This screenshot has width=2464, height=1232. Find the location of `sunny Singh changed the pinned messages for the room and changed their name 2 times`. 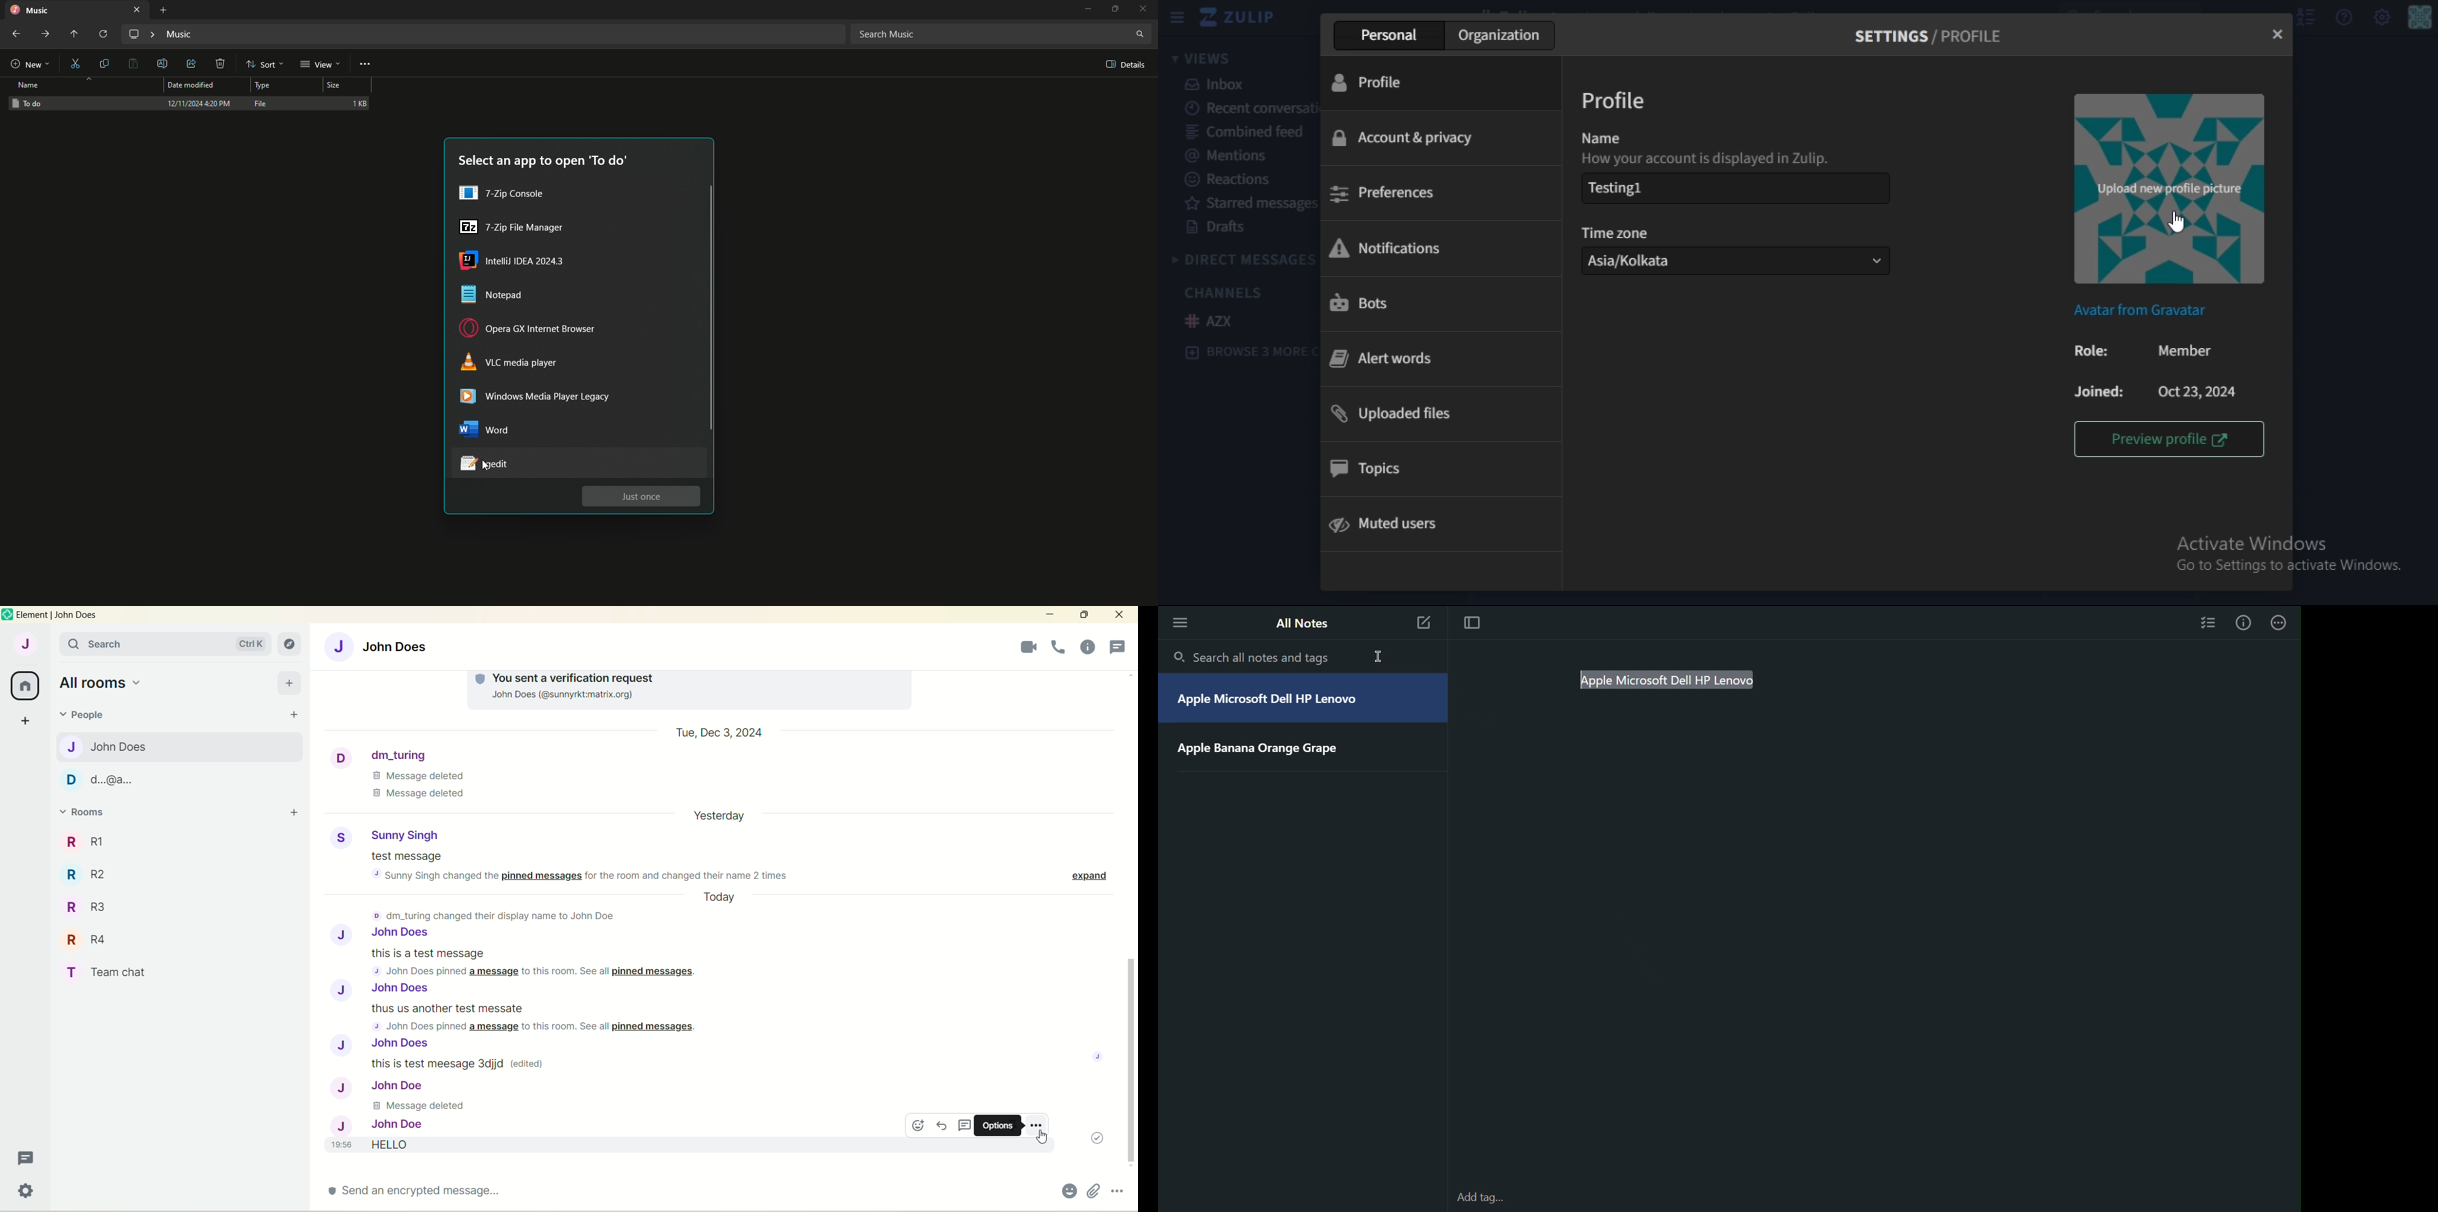

sunny Singh changed the pinned messages for the room and changed their name 2 times is located at coordinates (591, 875).